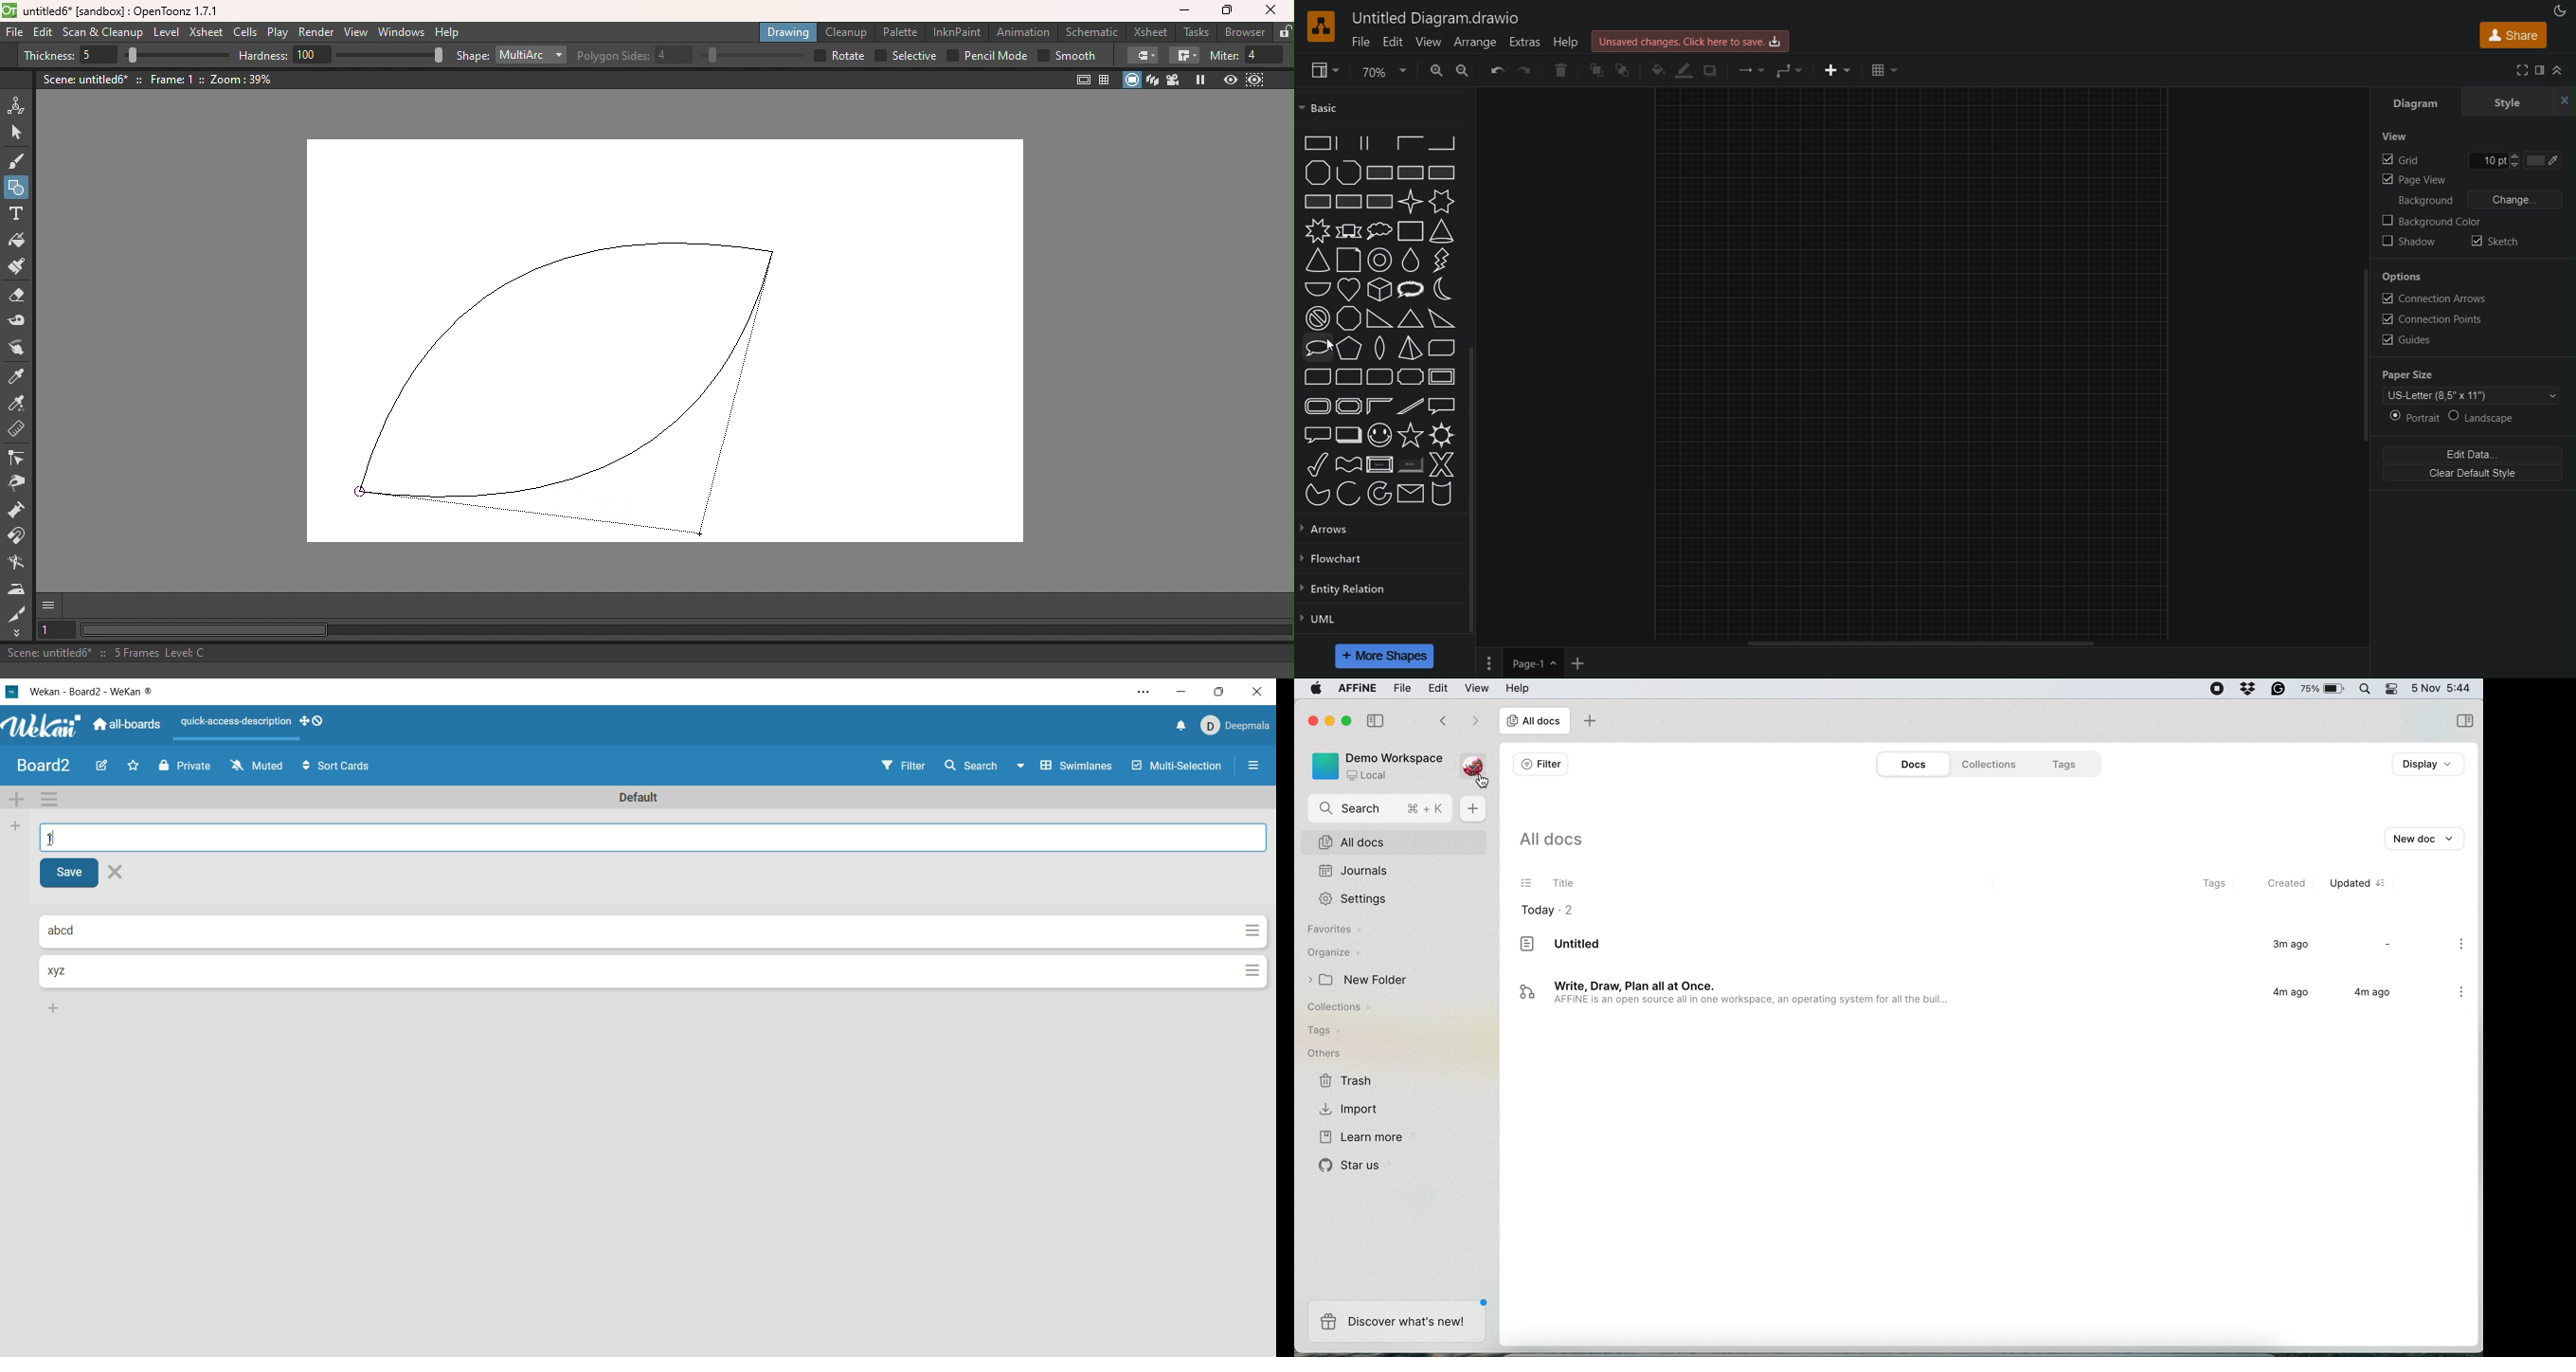 The image size is (2576, 1372). Describe the element at coordinates (234, 724) in the screenshot. I see `text` at that location.